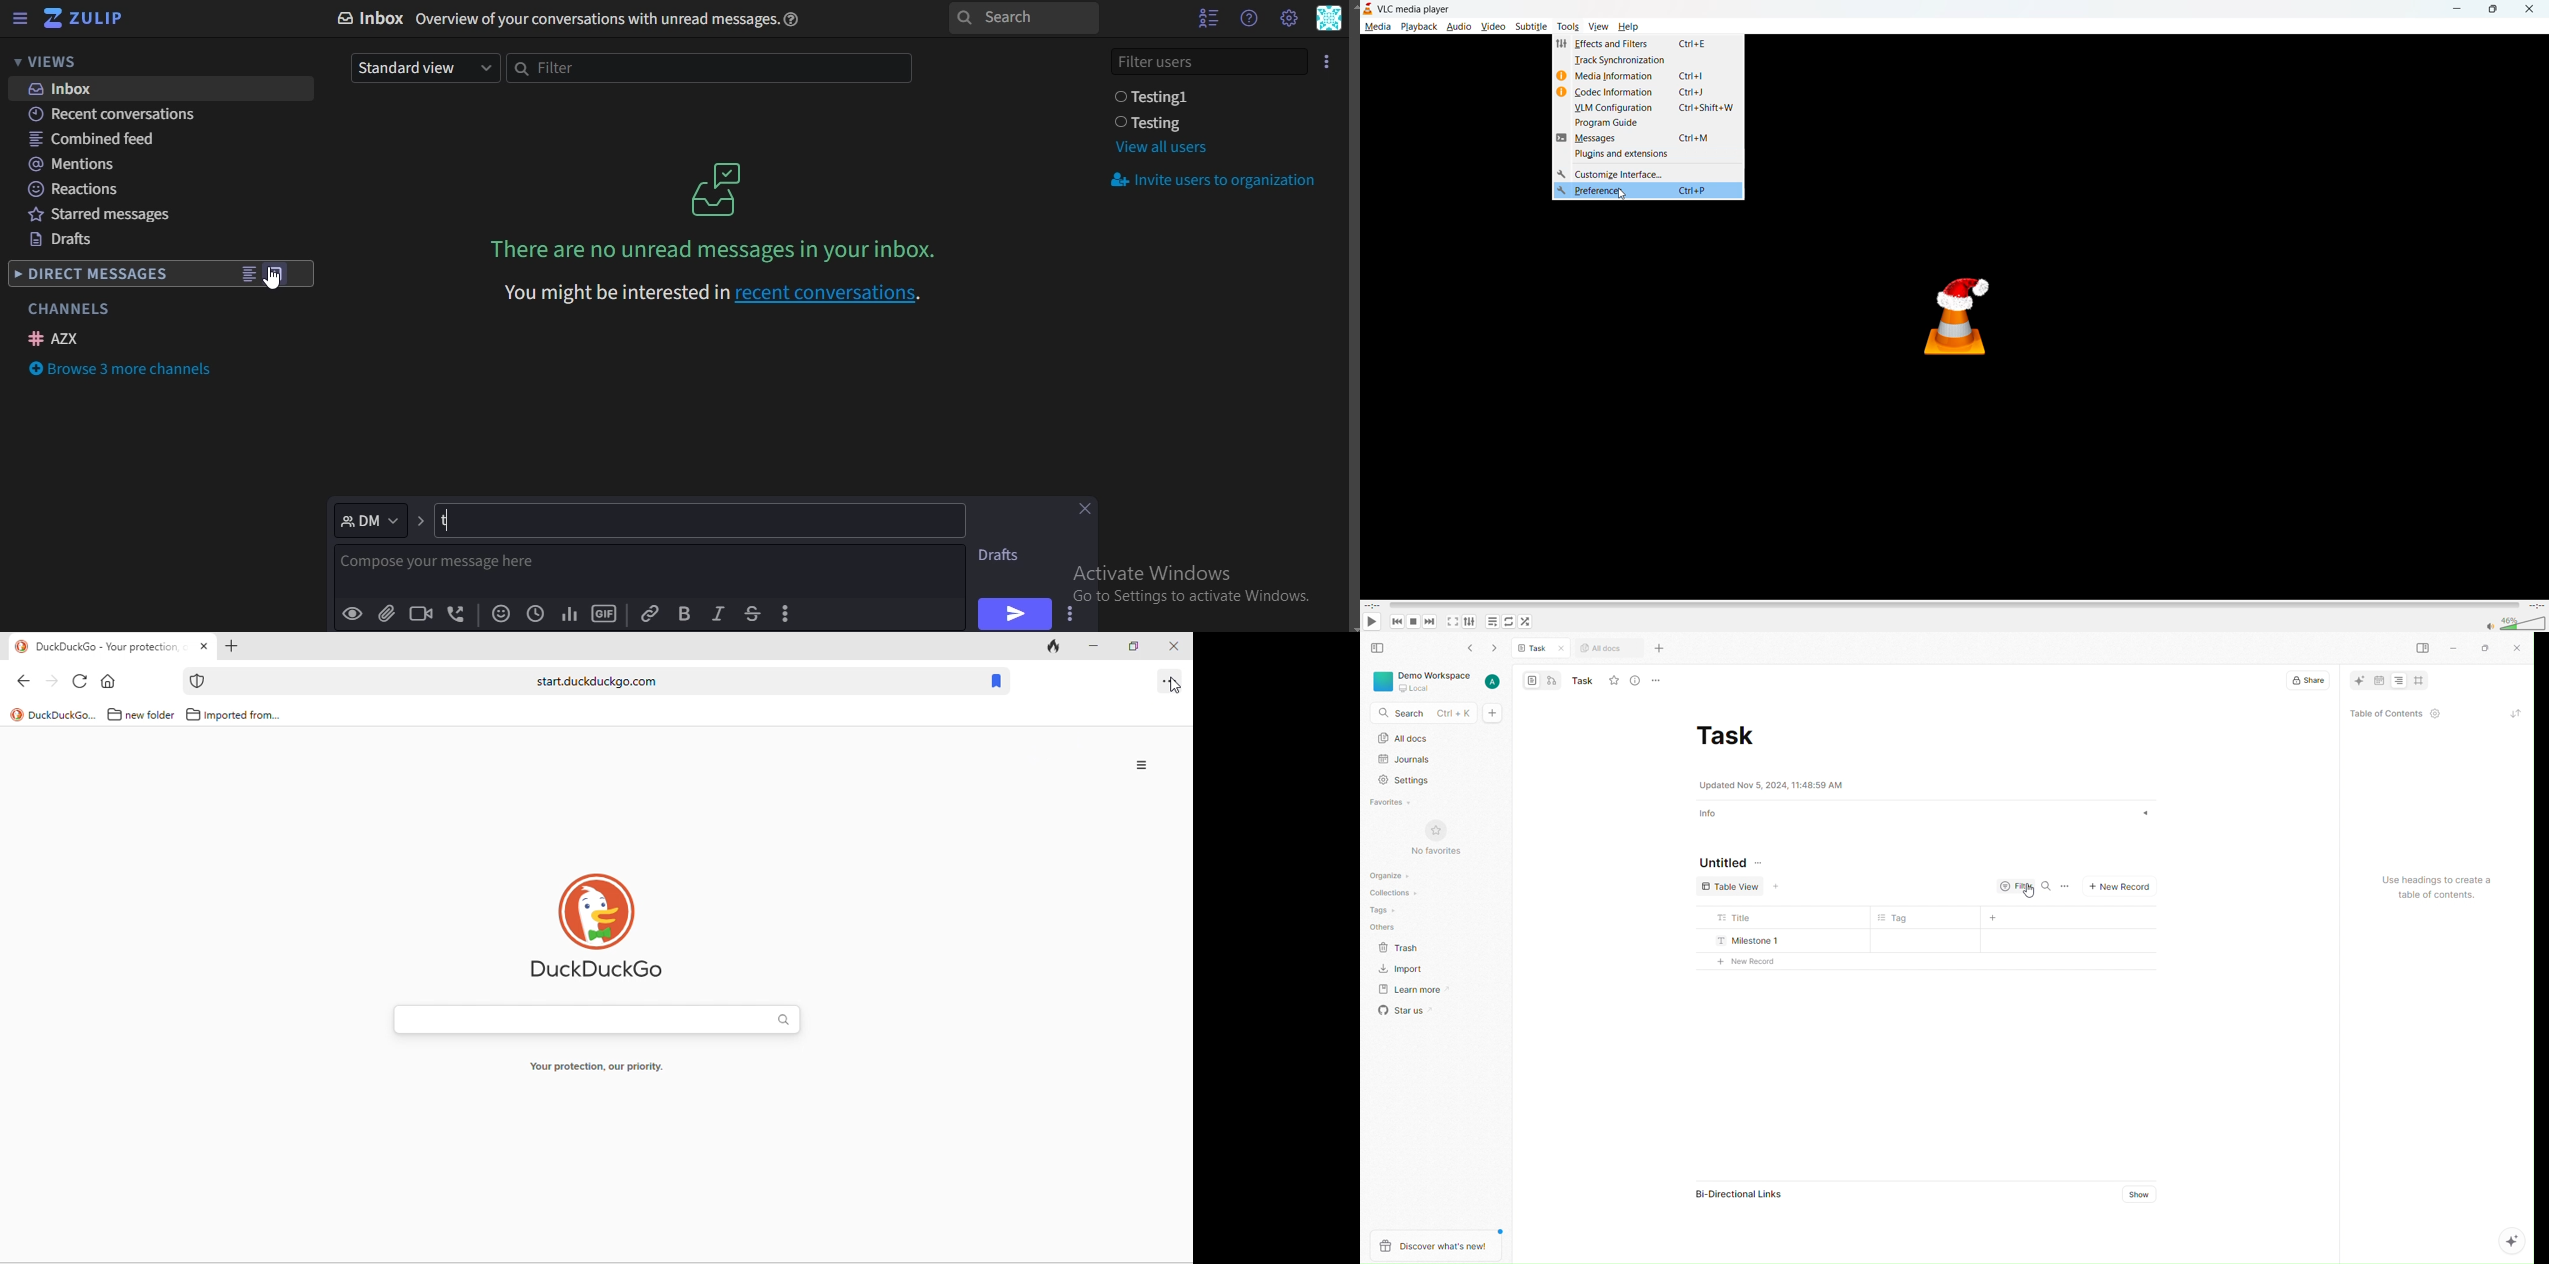 This screenshot has height=1288, width=2576. Describe the element at coordinates (1411, 622) in the screenshot. I see `stop` at that location.